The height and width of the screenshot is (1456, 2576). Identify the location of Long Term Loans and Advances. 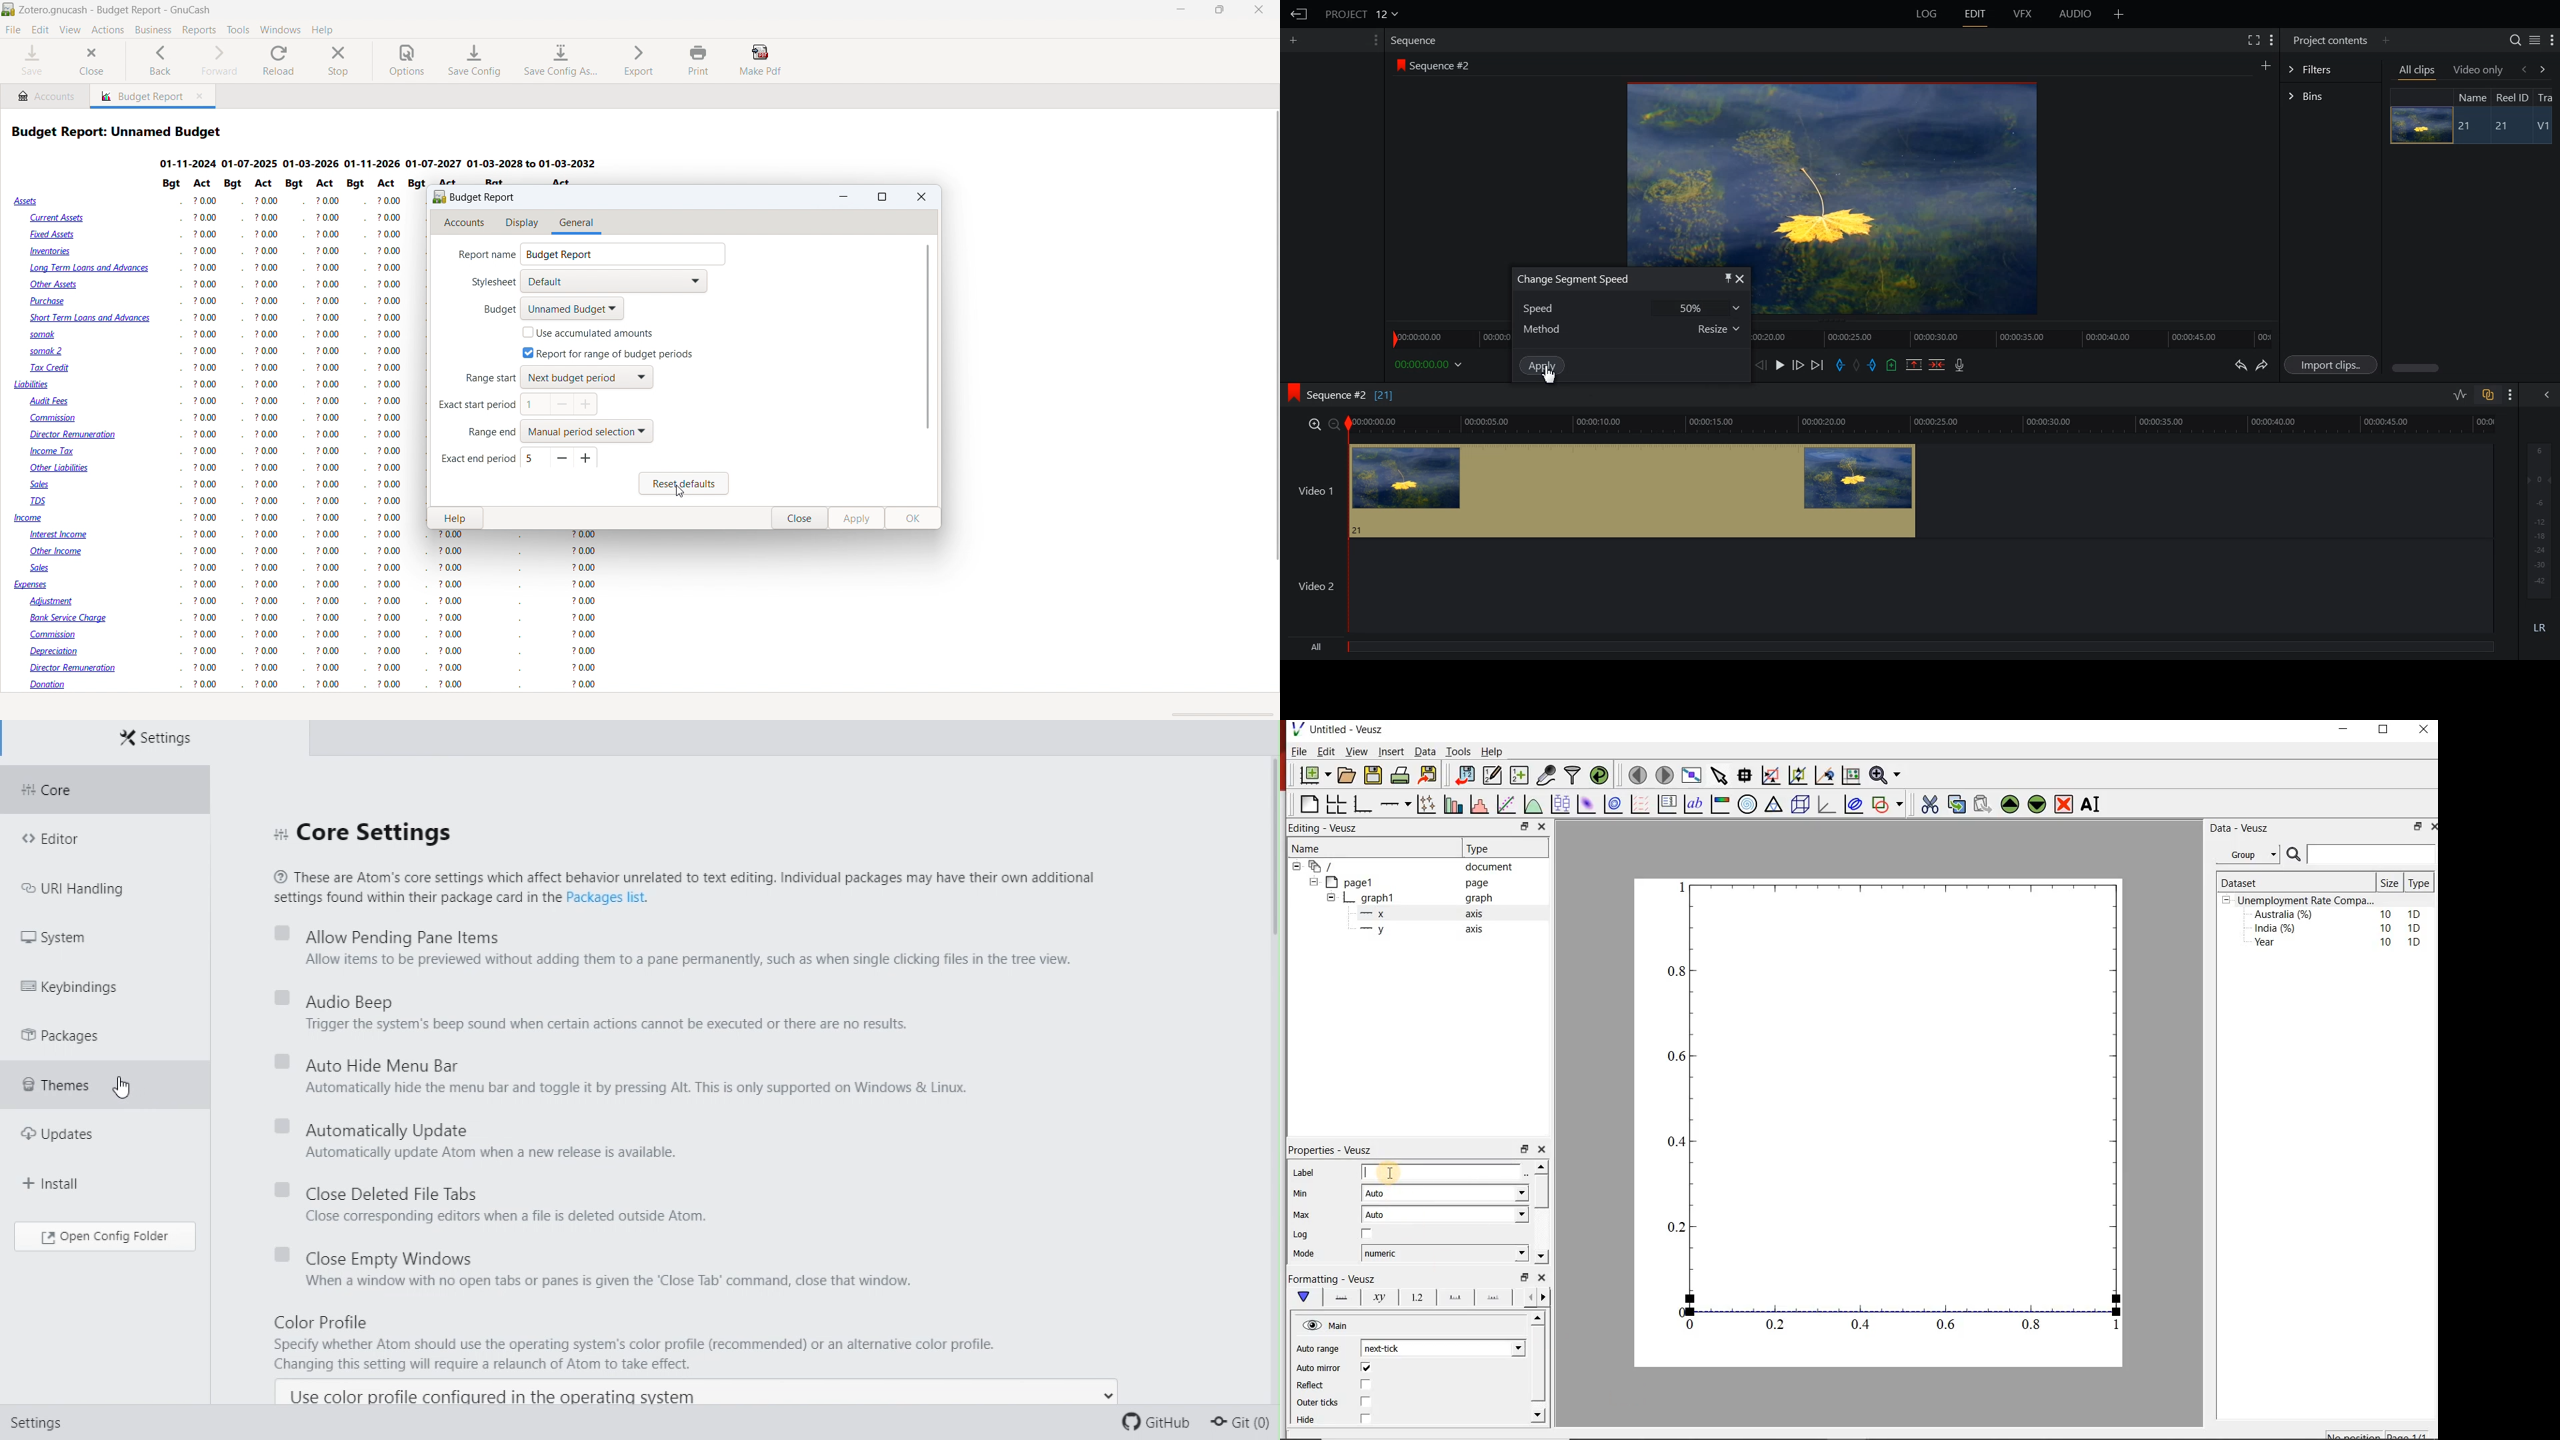
(89, 270).